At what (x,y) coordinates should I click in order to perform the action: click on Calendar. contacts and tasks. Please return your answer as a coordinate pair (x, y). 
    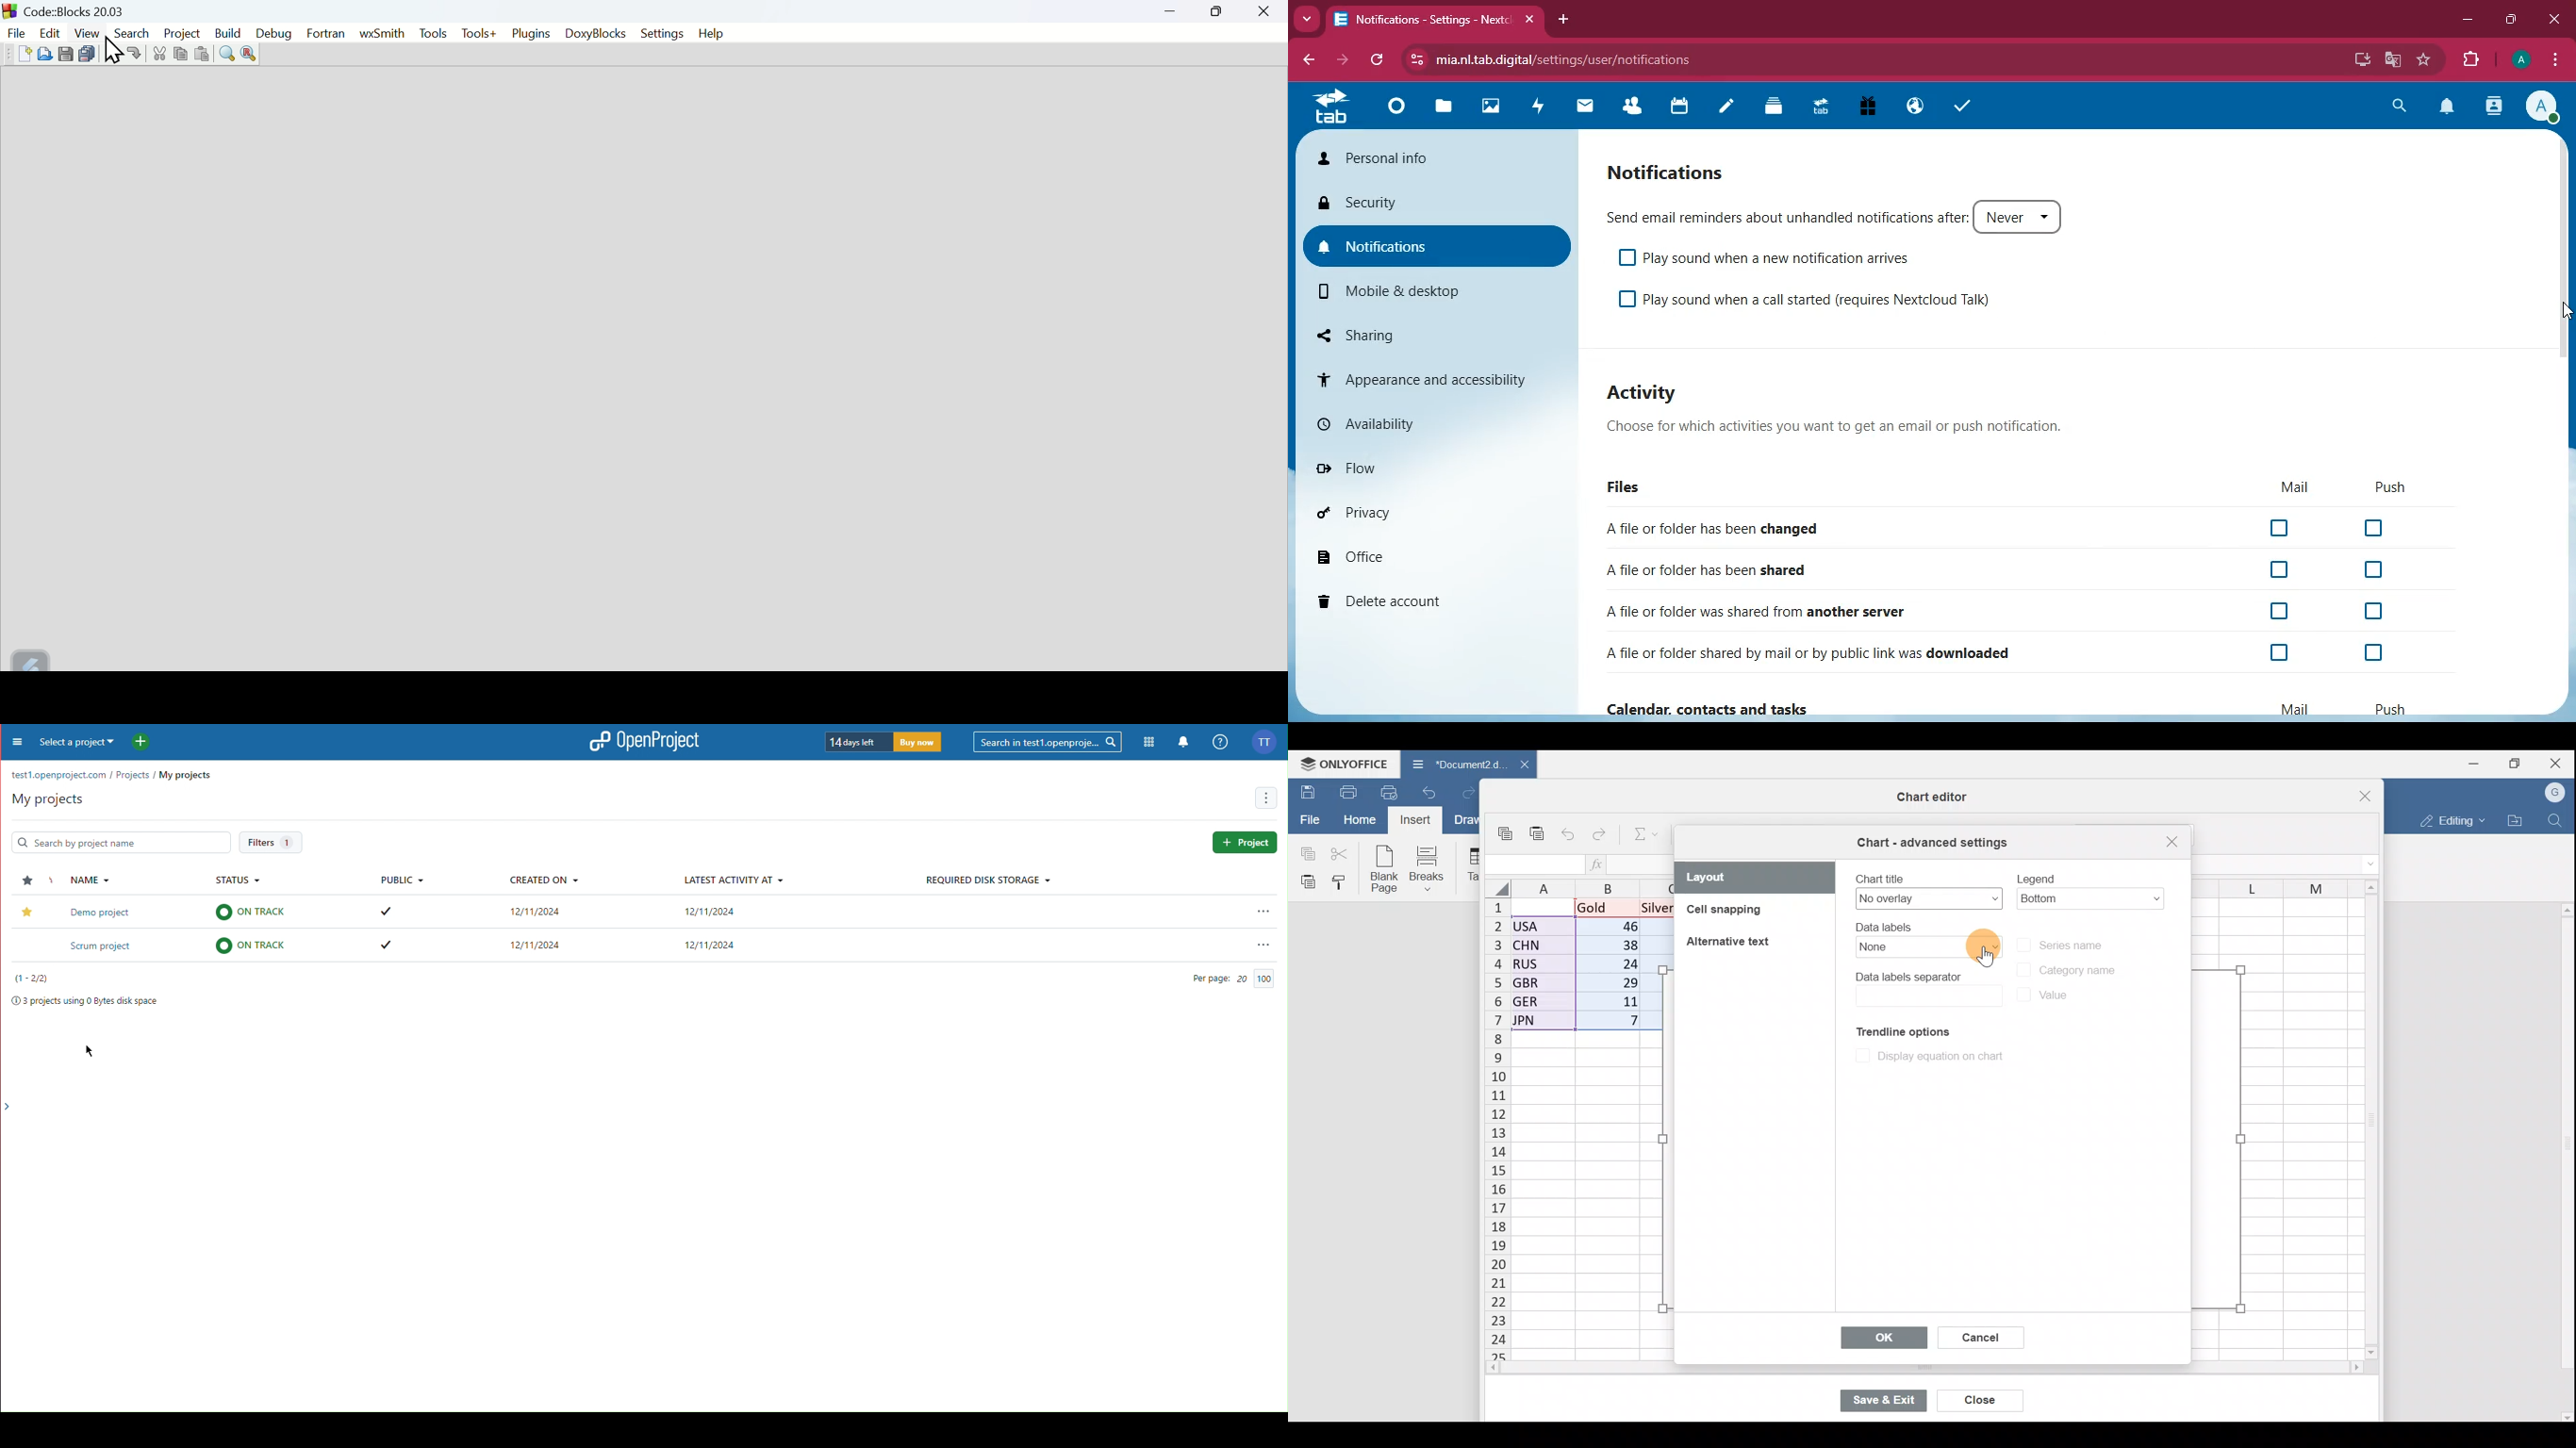
    Looking at the image, I should click on (1715, 707).